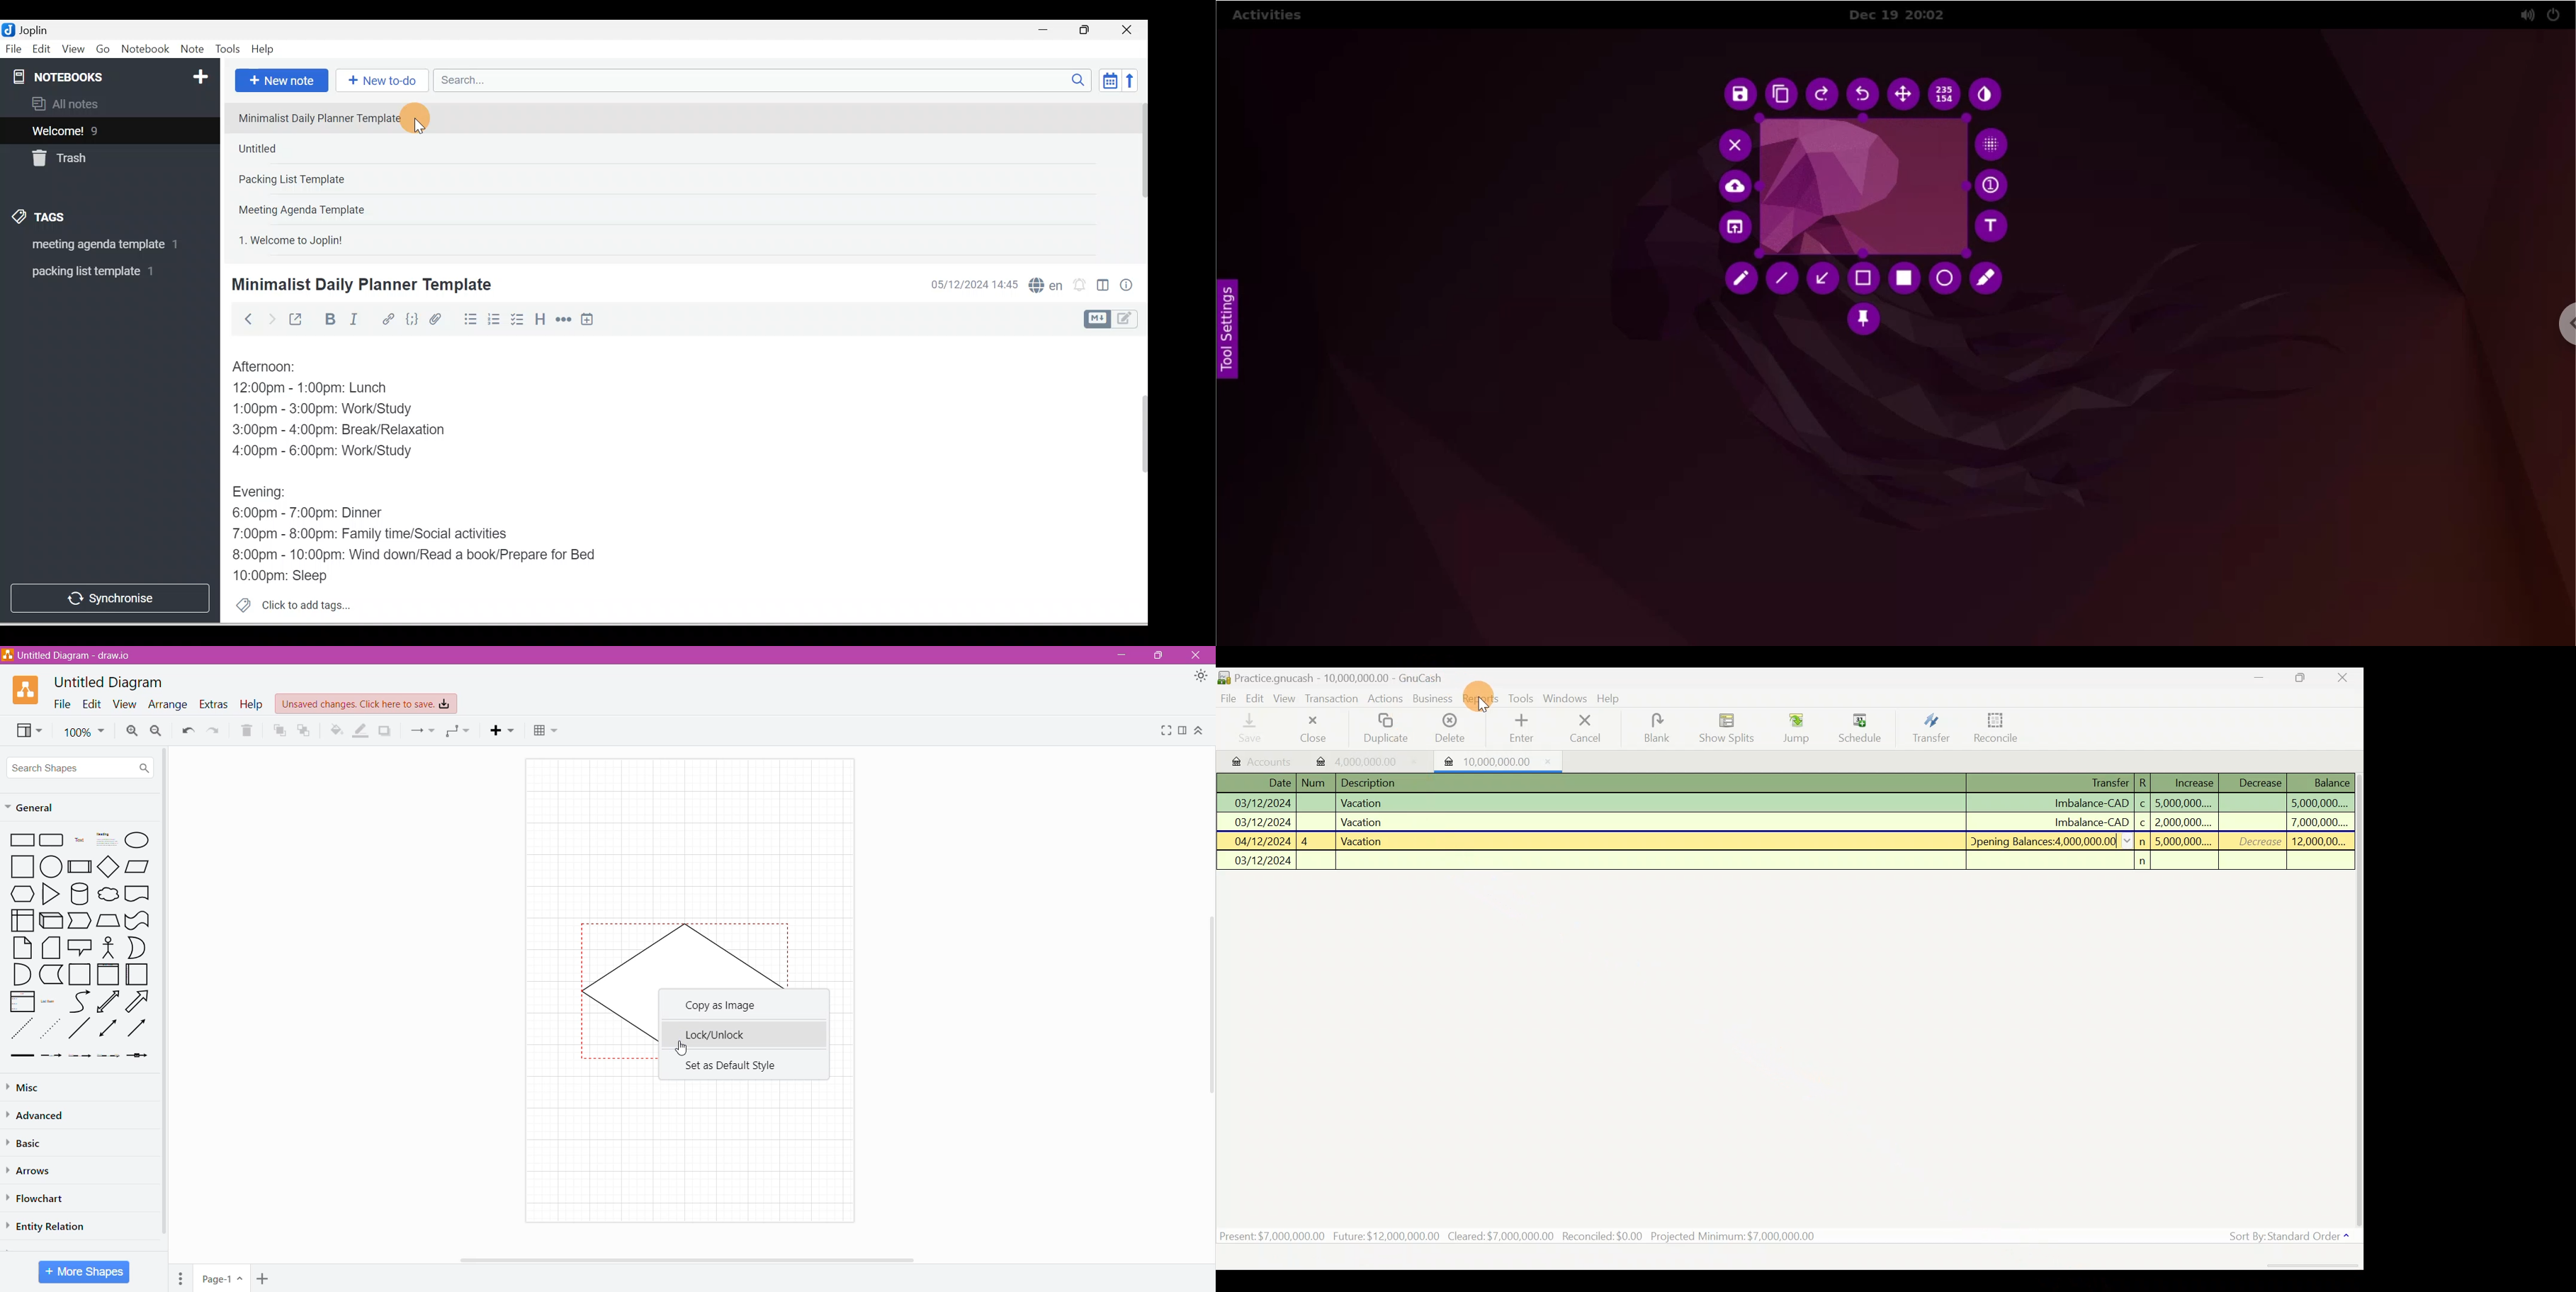 Image resolution: width=2576 pixels, height=1316 pixels. What do you see at coordinates (84, 732) in the screenshot?
I see `Zoom 100%` at bounding box center [84, 732].